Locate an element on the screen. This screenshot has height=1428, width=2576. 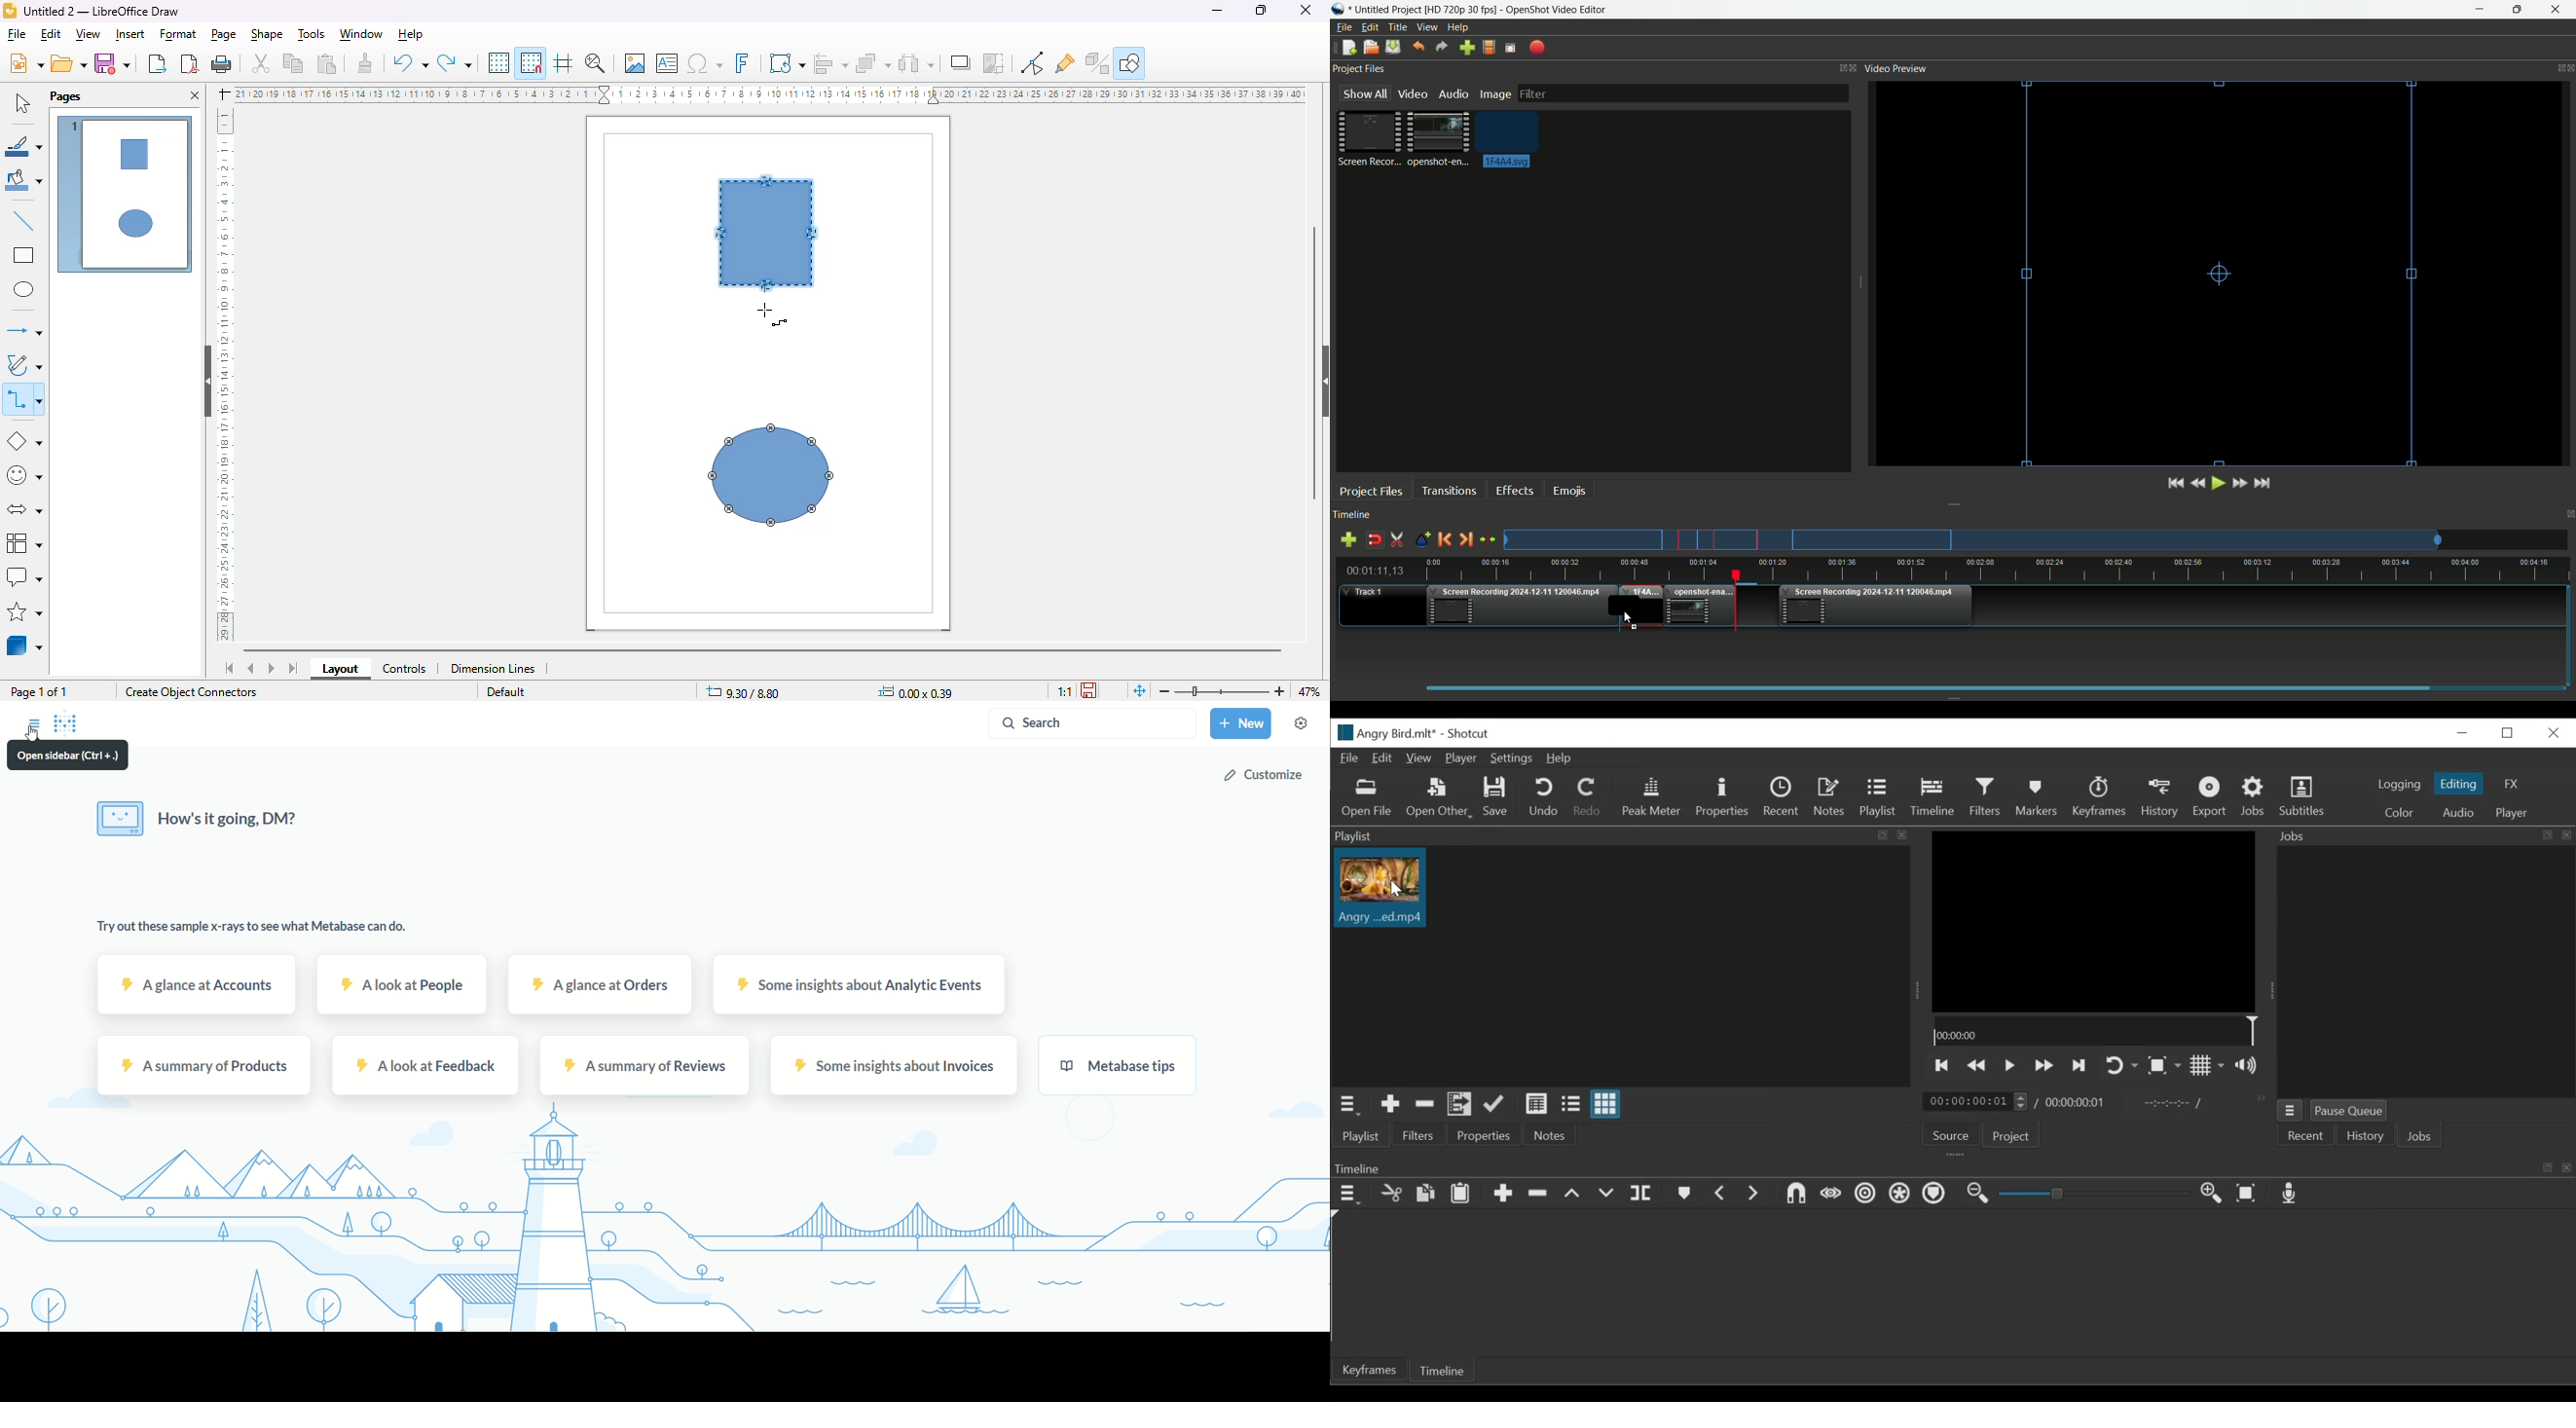
block arrows is located at coordinates (26, 509).